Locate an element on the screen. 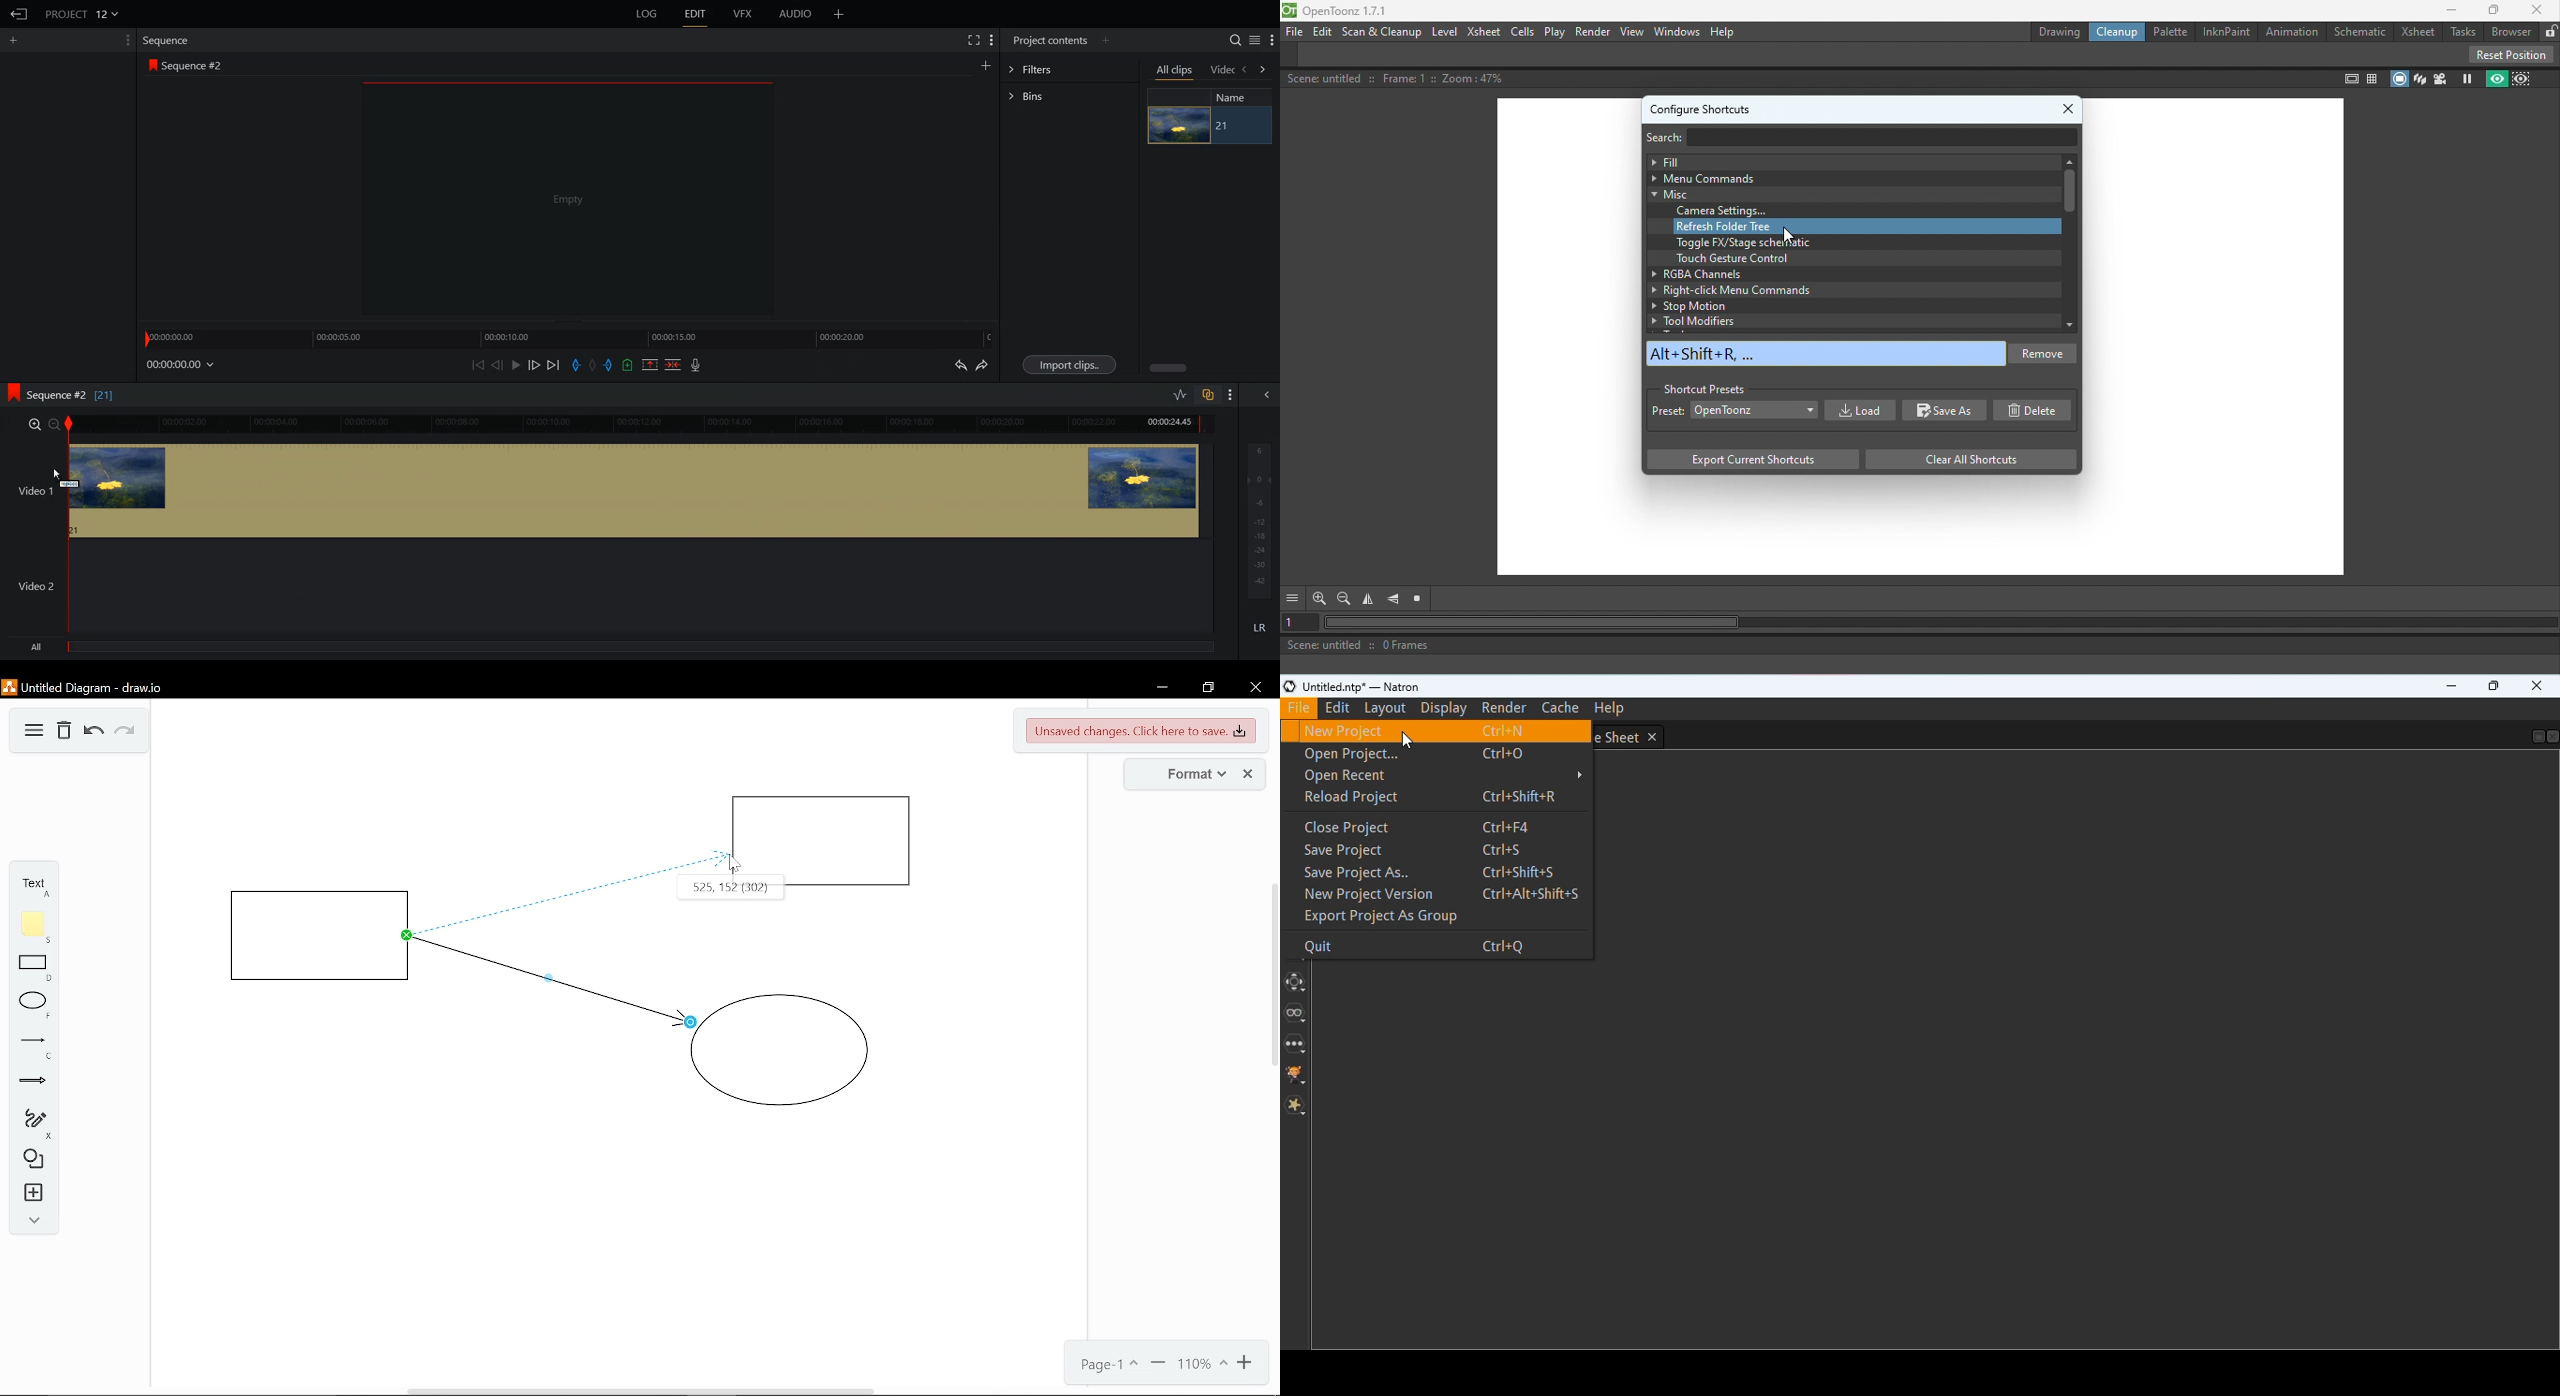  Remove the mark section is located at coordinates (649, 364).